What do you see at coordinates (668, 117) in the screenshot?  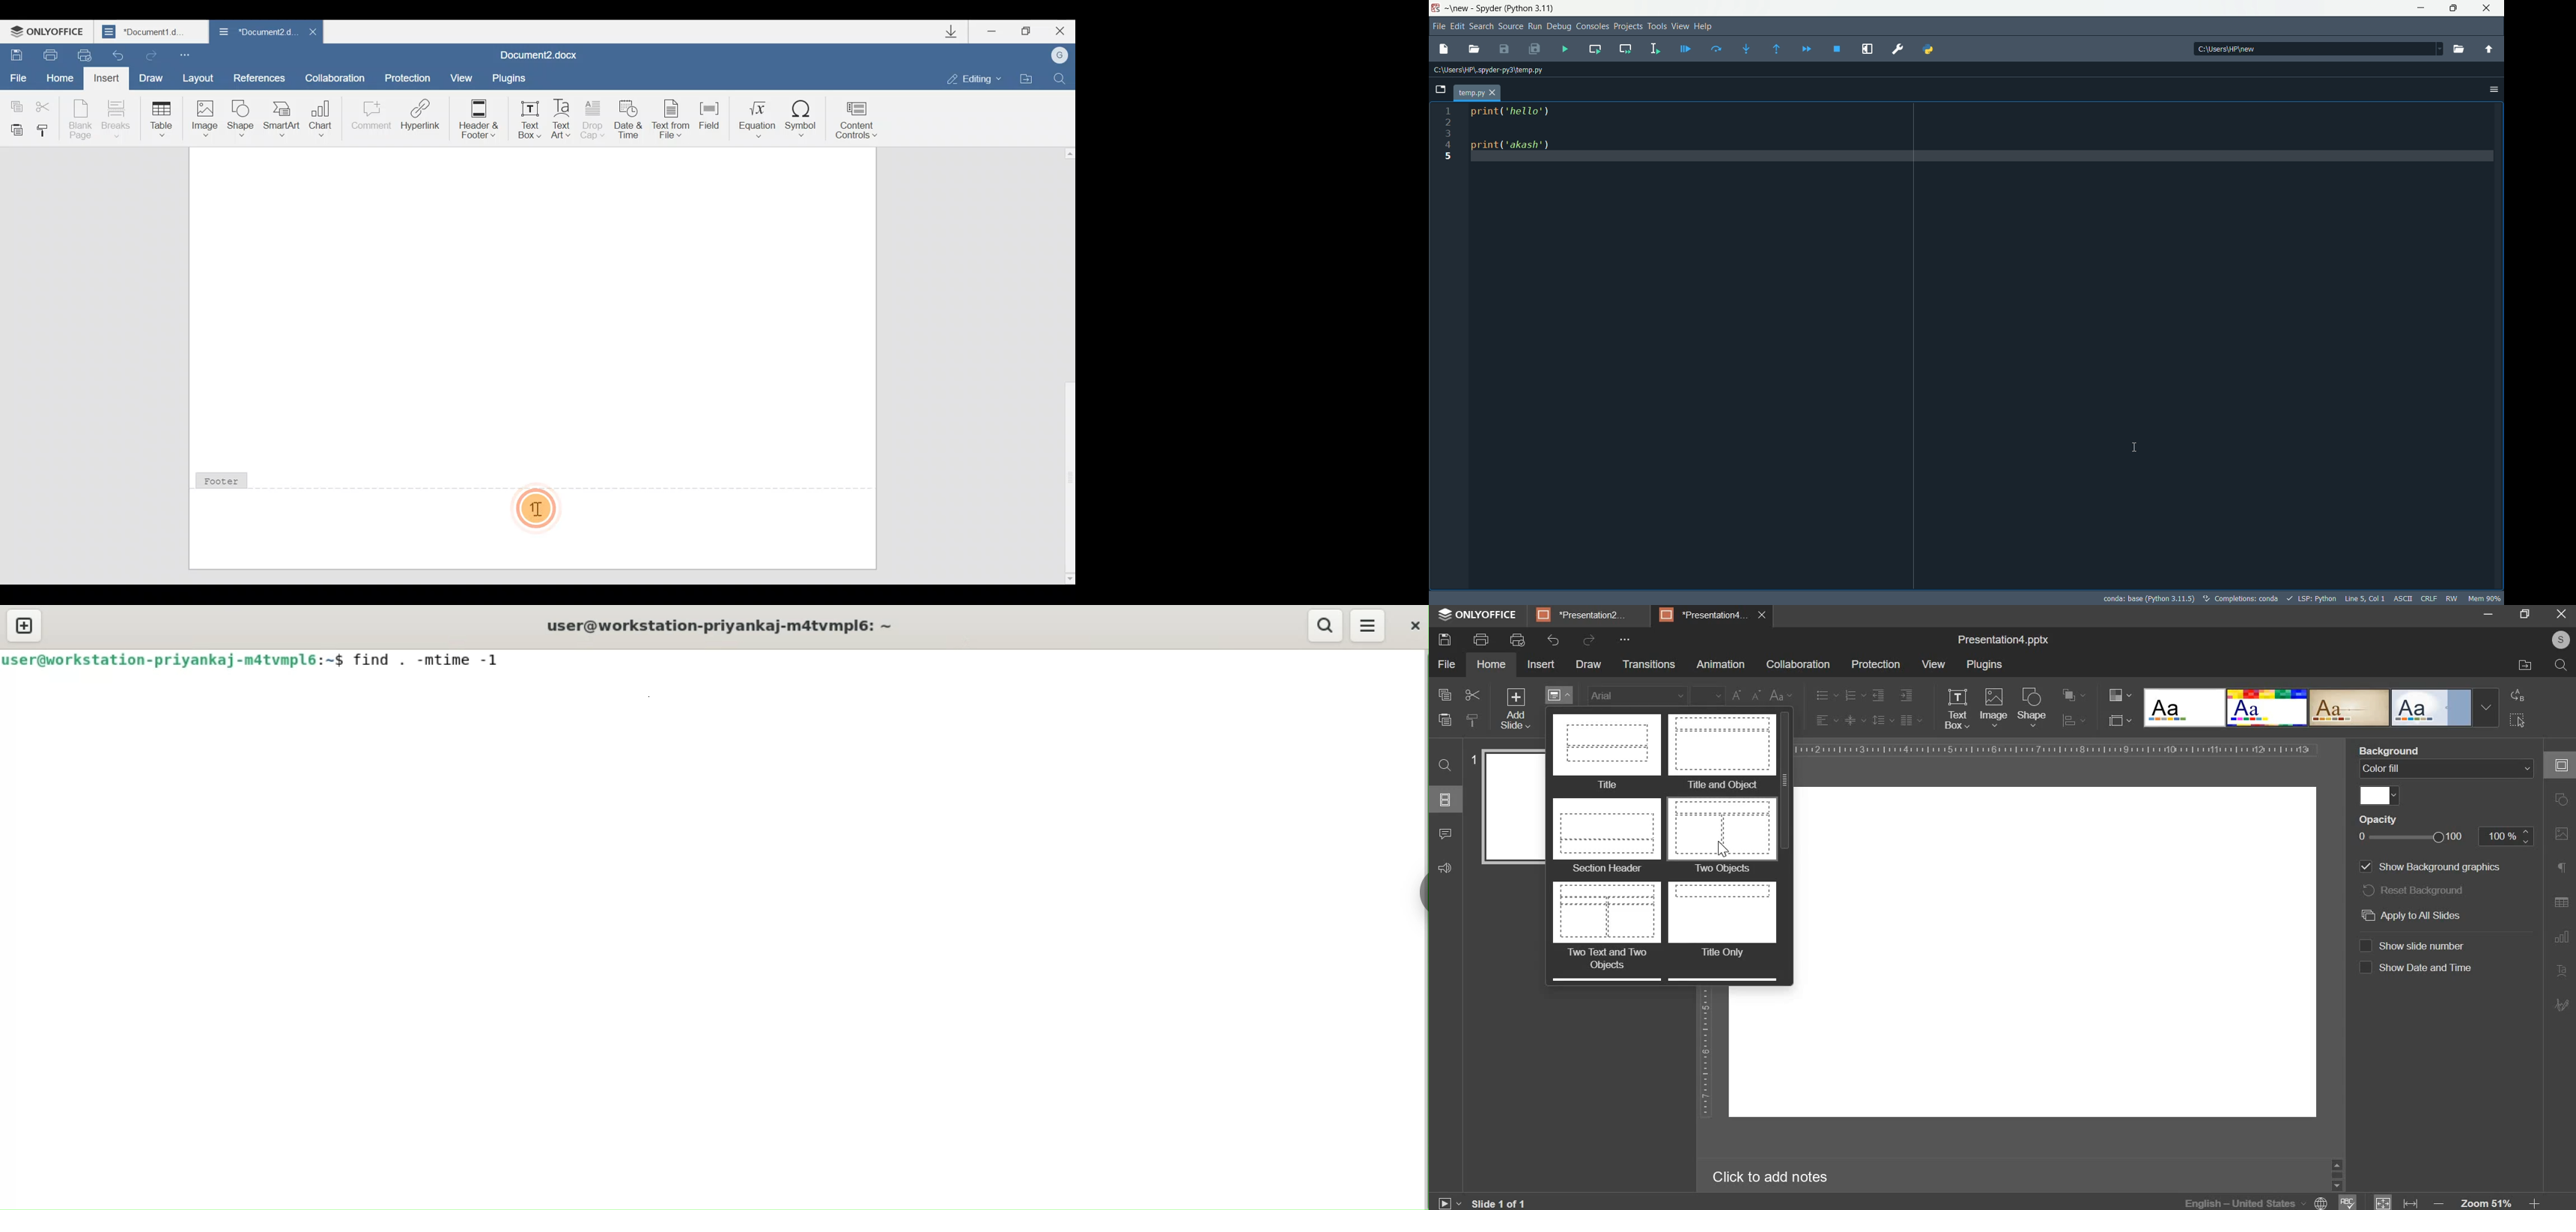 I see `Text from file` at bounding box center [668, 117].